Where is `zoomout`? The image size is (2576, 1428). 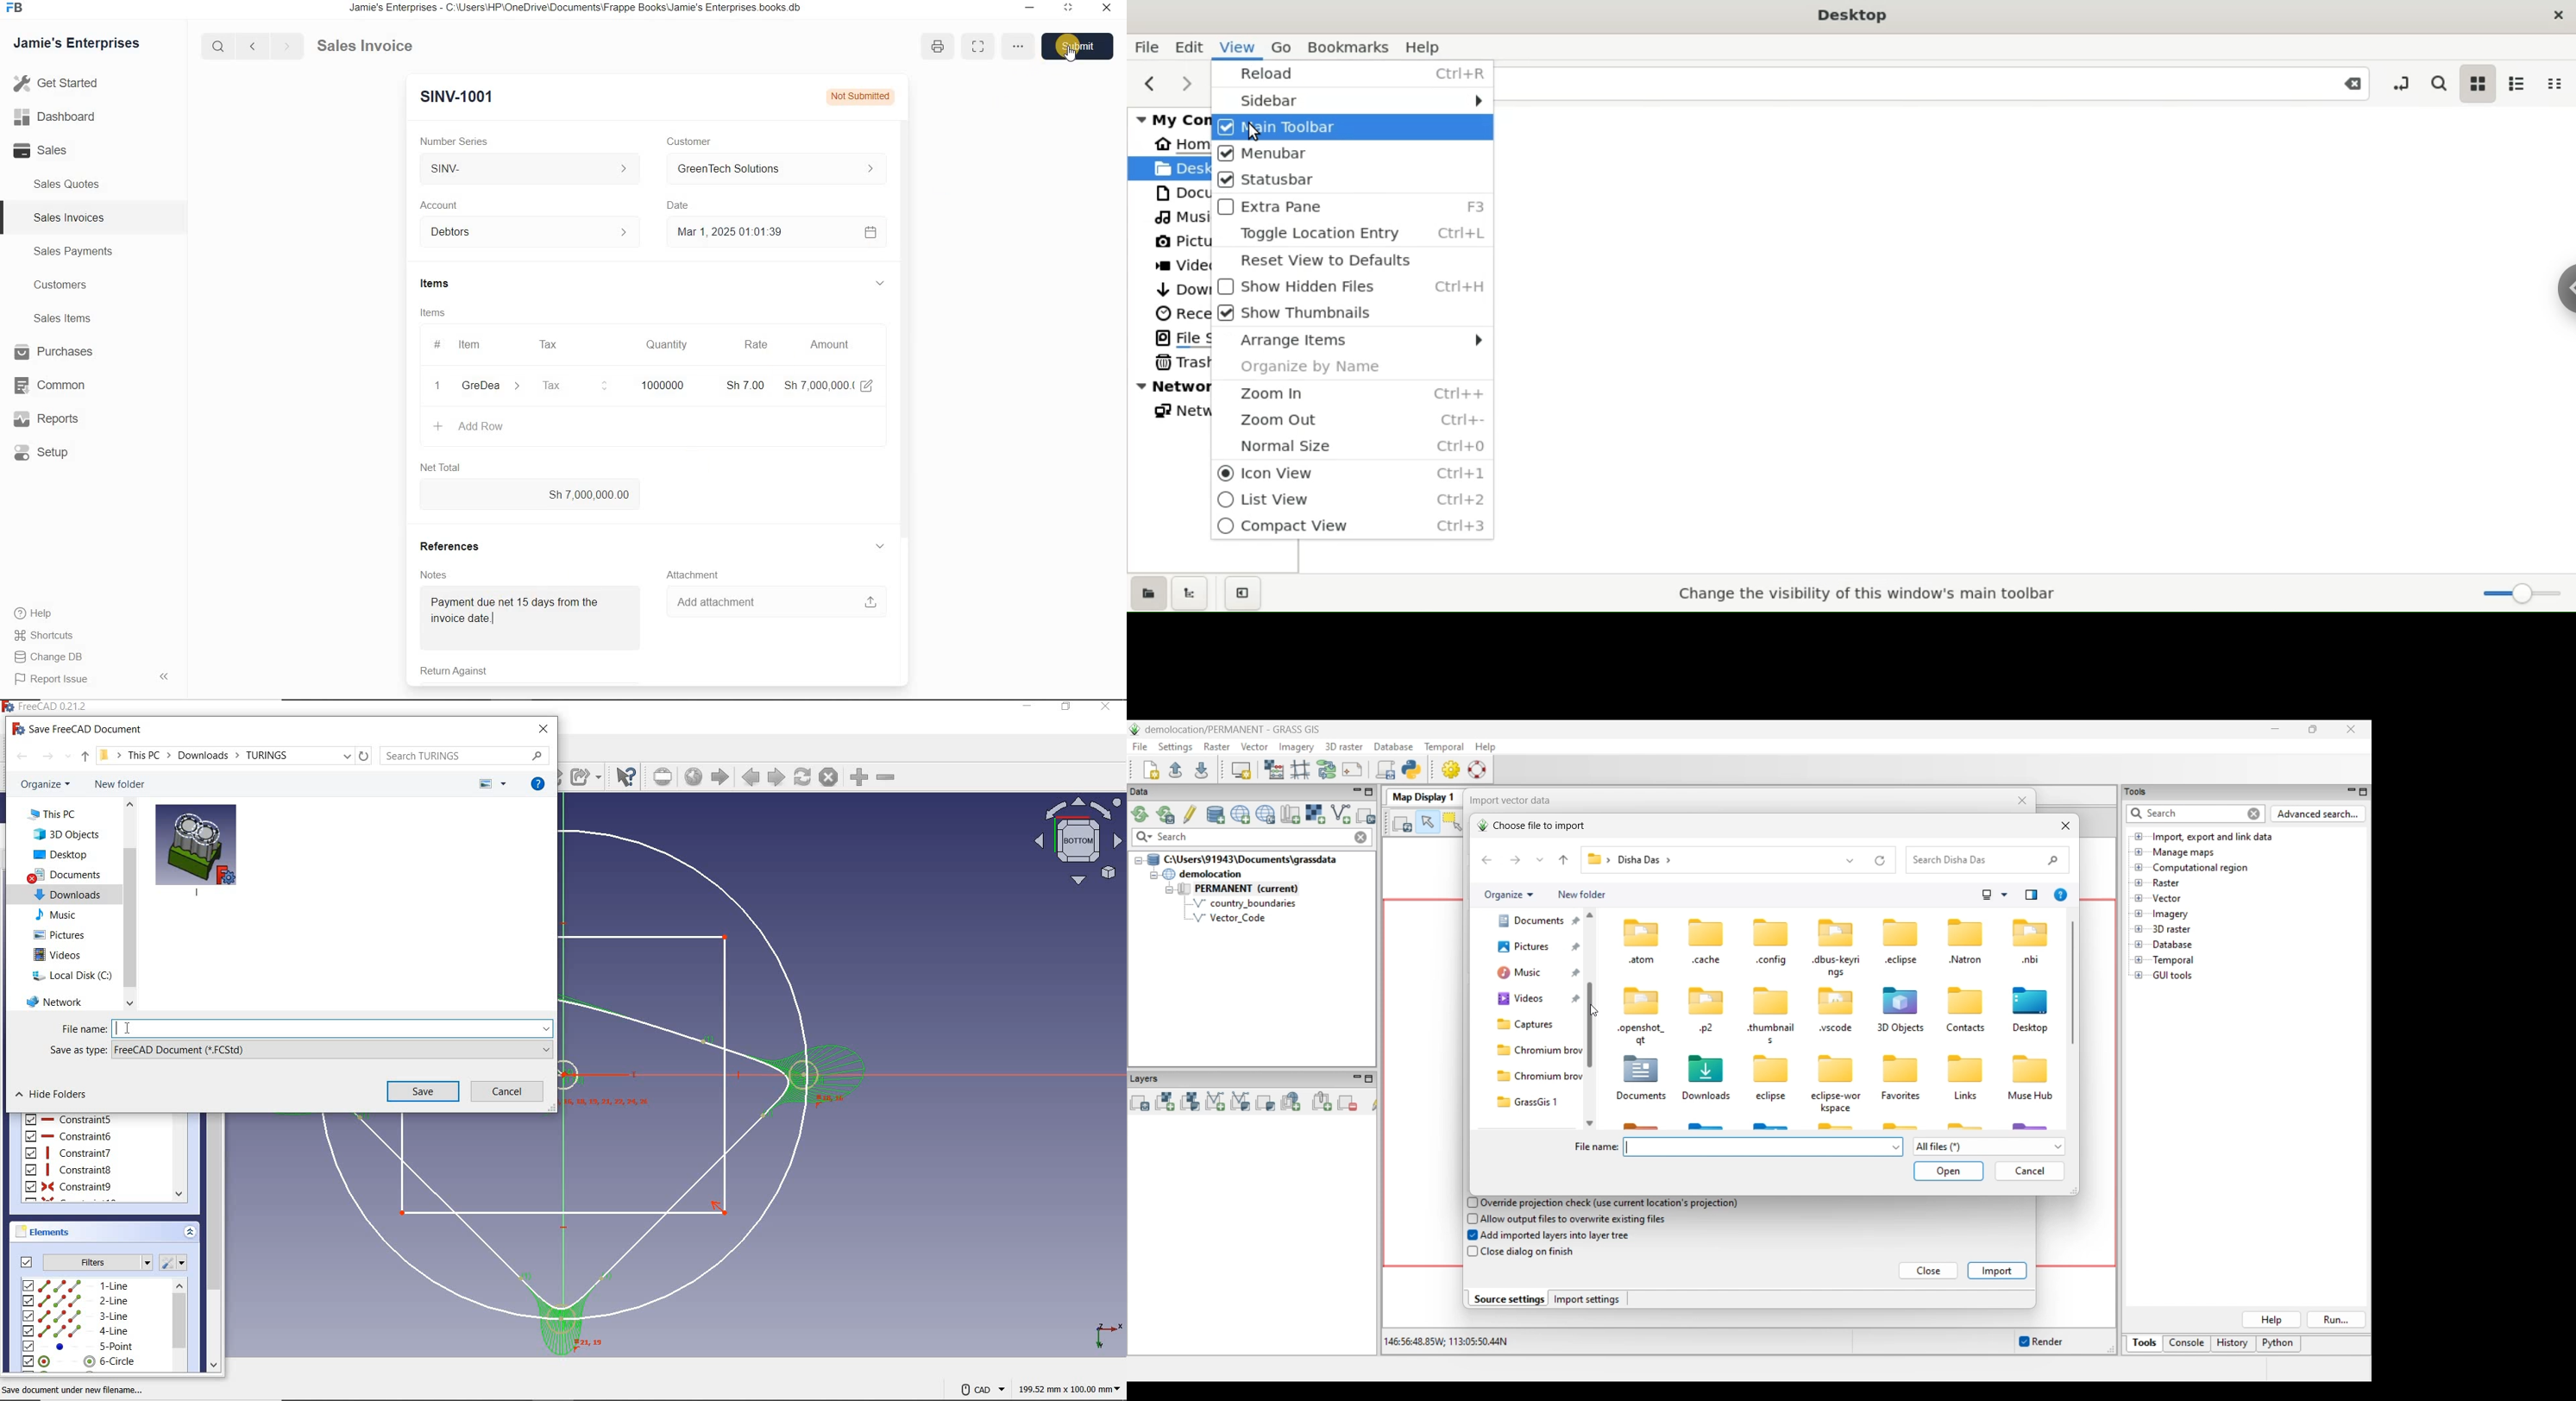 zoomout is located at coordinates (888, 780).